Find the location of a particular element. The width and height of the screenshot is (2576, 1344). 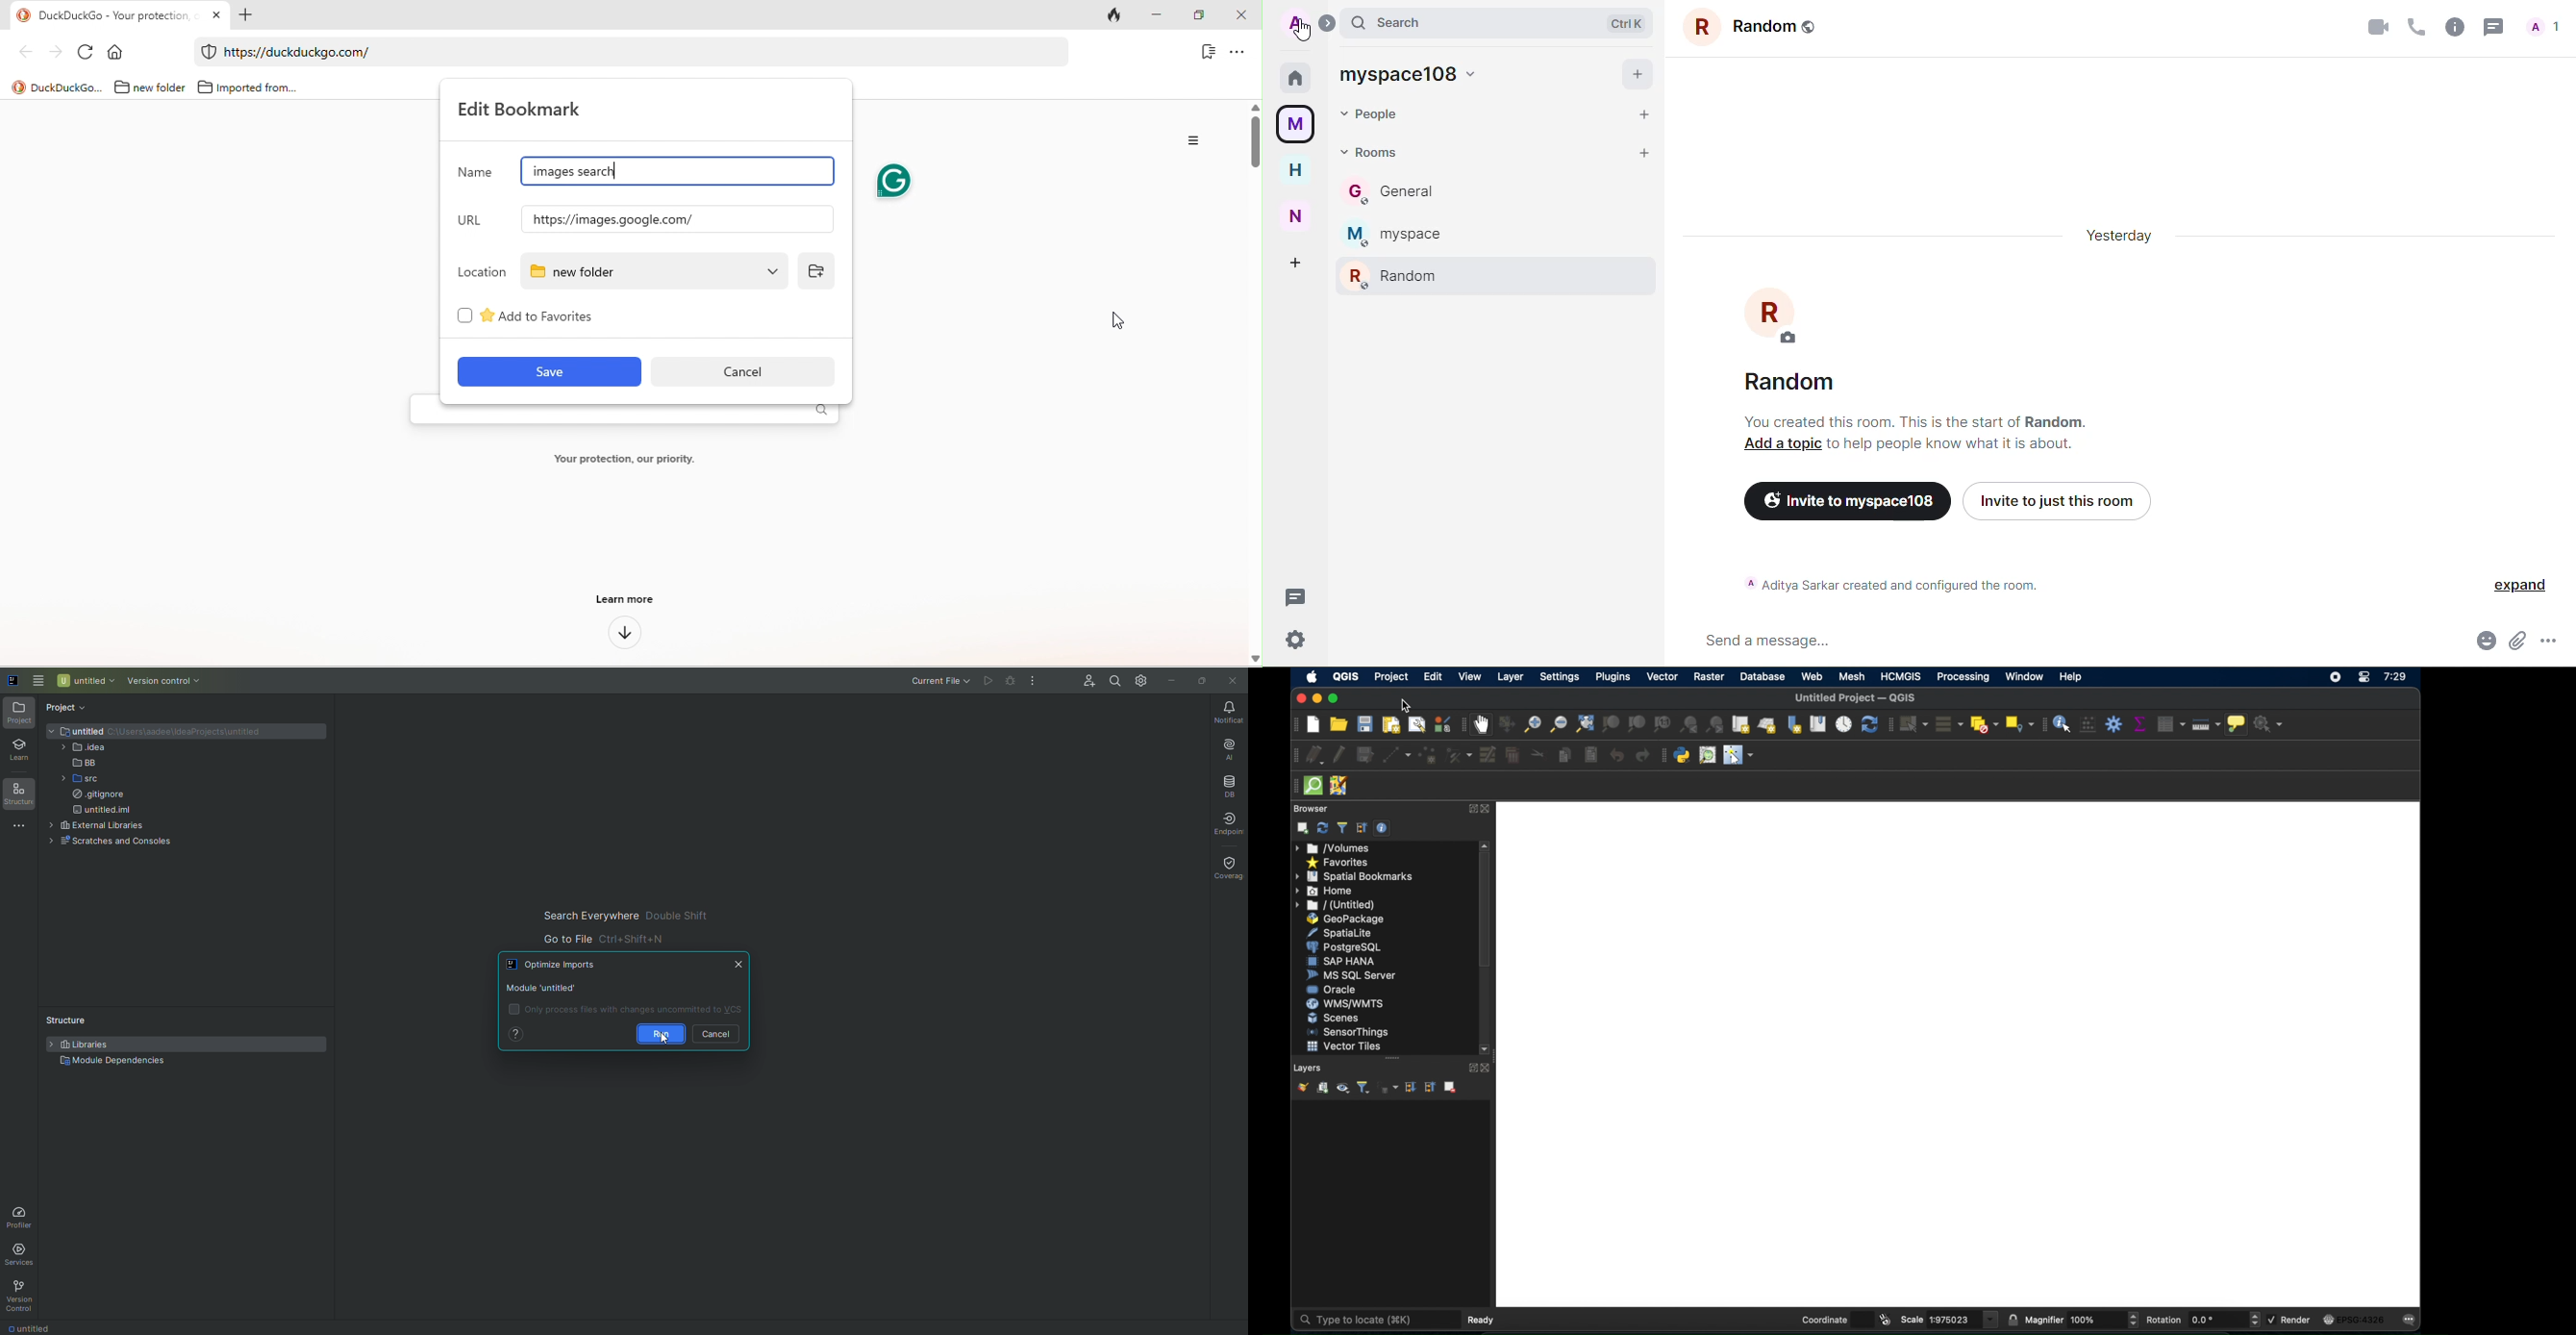

plugins toolbar is located at coordinates (1662, 755).